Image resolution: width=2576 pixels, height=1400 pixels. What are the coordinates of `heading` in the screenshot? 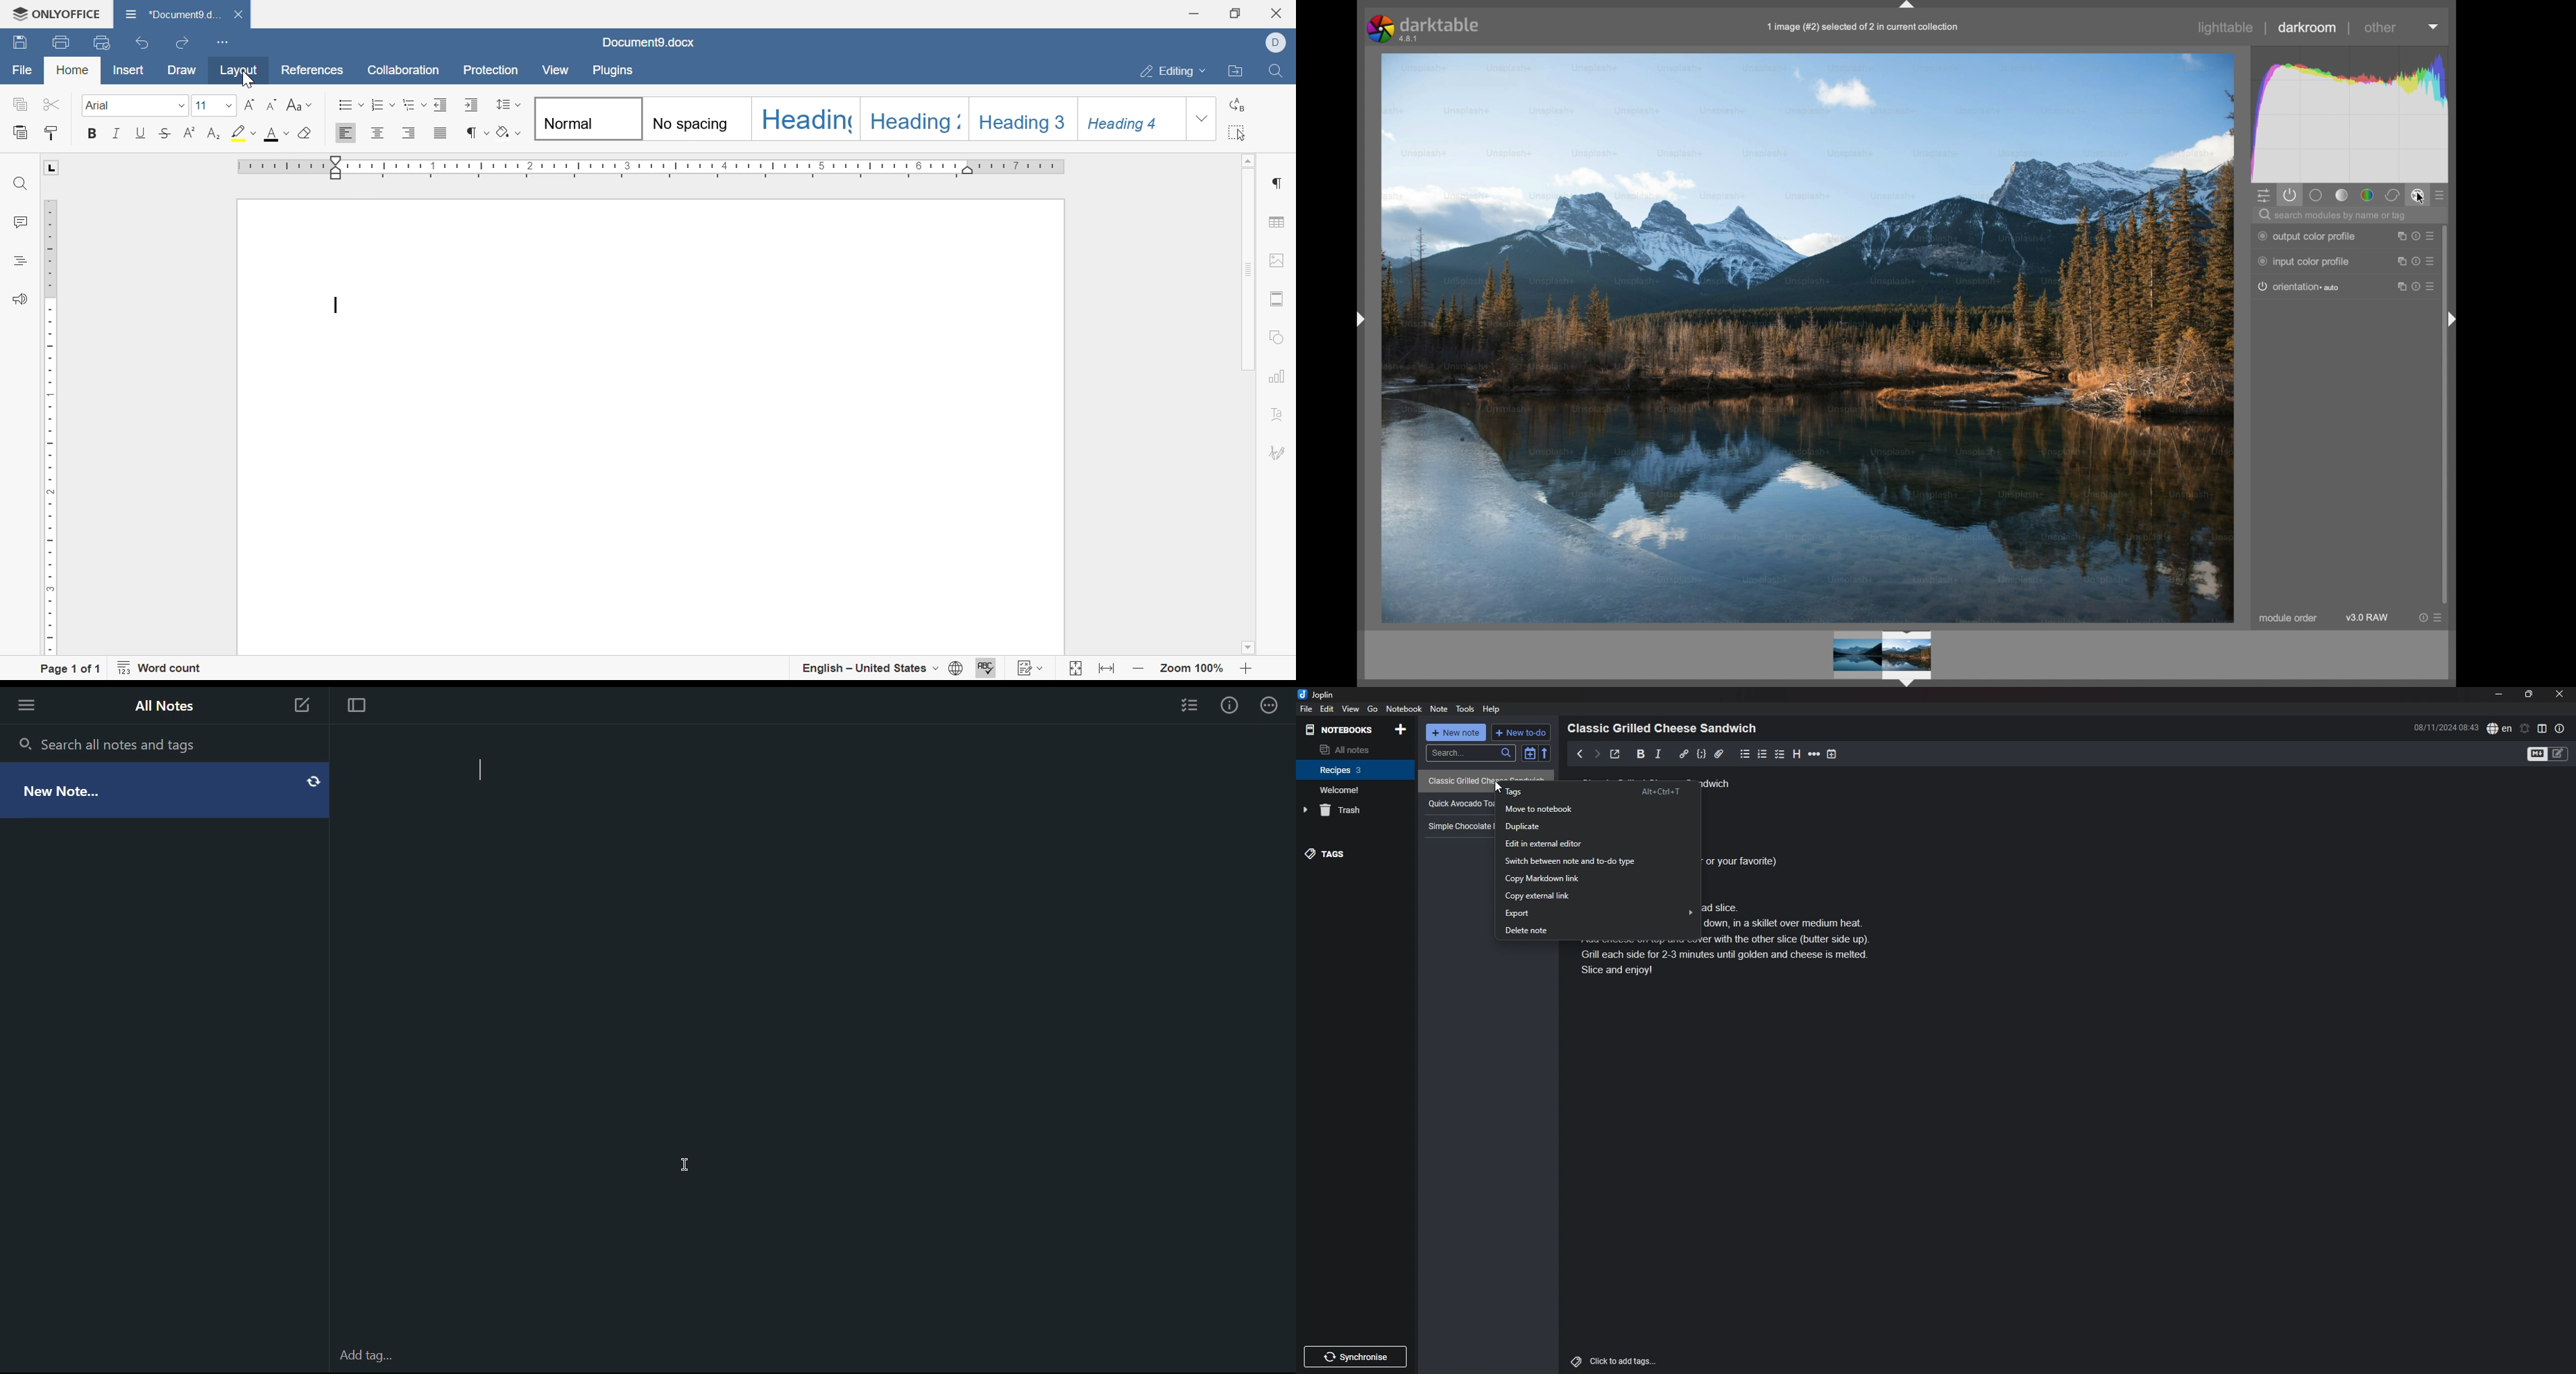 It's located at (1797, 754).